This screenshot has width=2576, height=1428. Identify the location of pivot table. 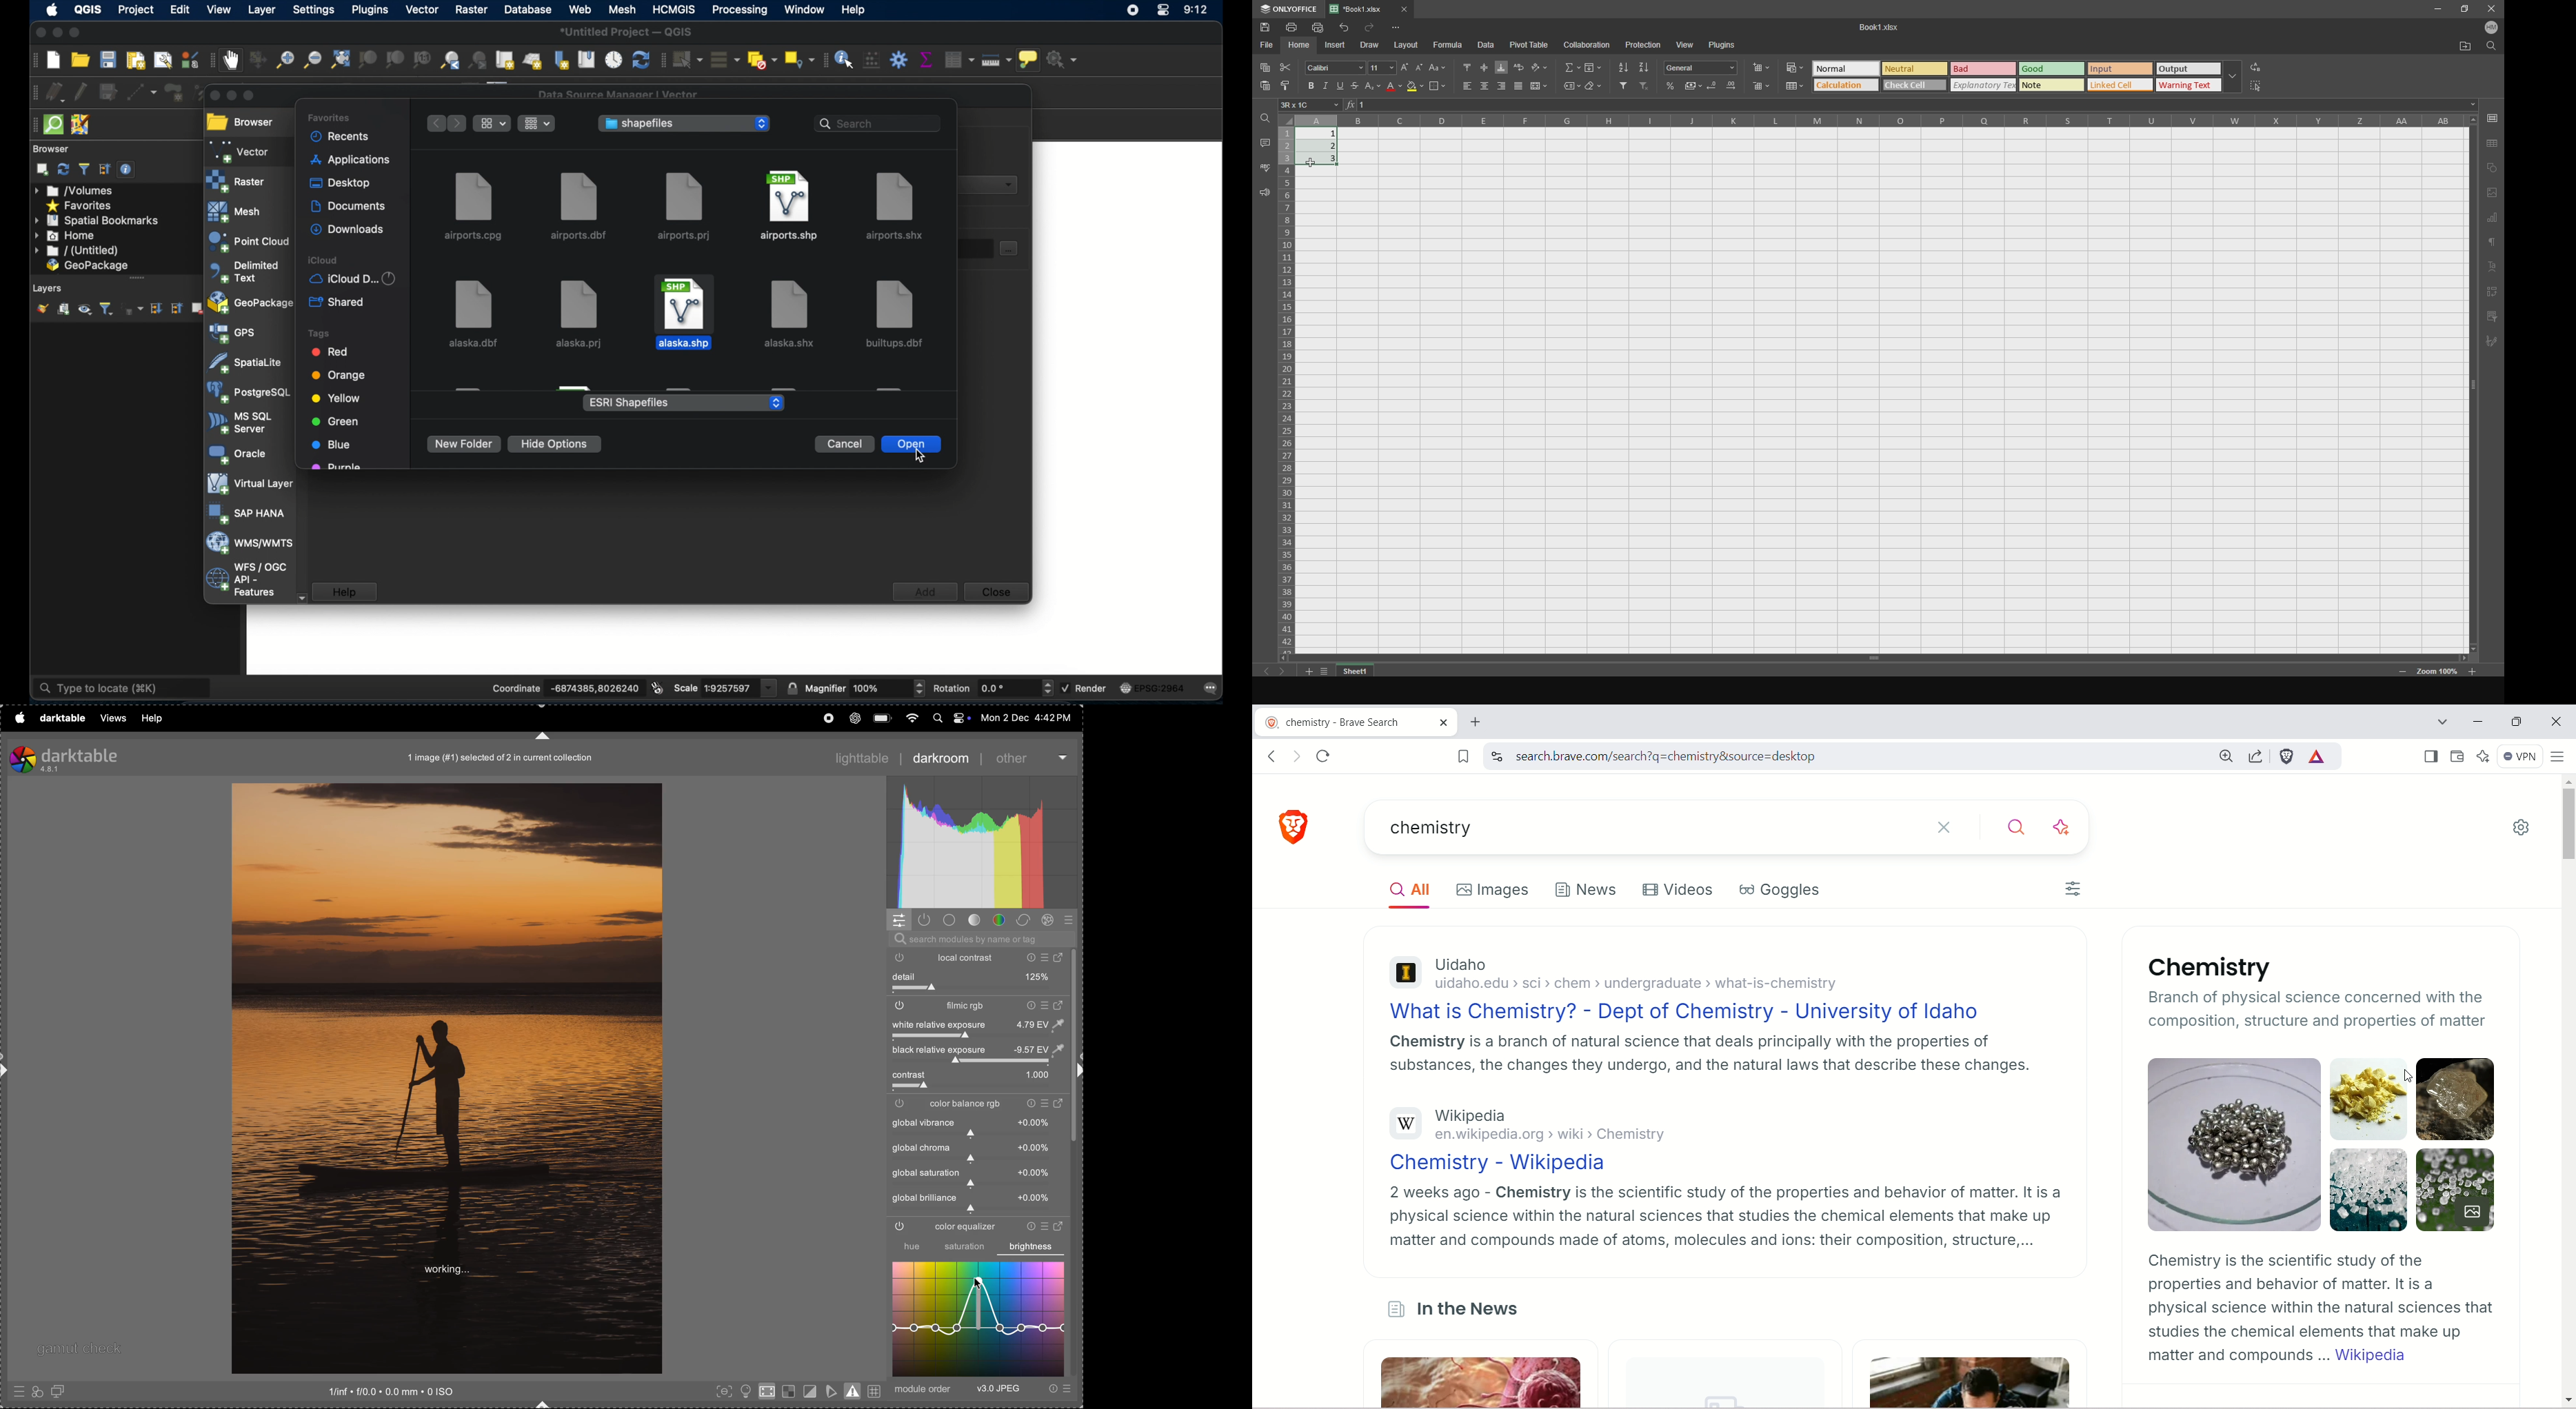
(1531, 45).